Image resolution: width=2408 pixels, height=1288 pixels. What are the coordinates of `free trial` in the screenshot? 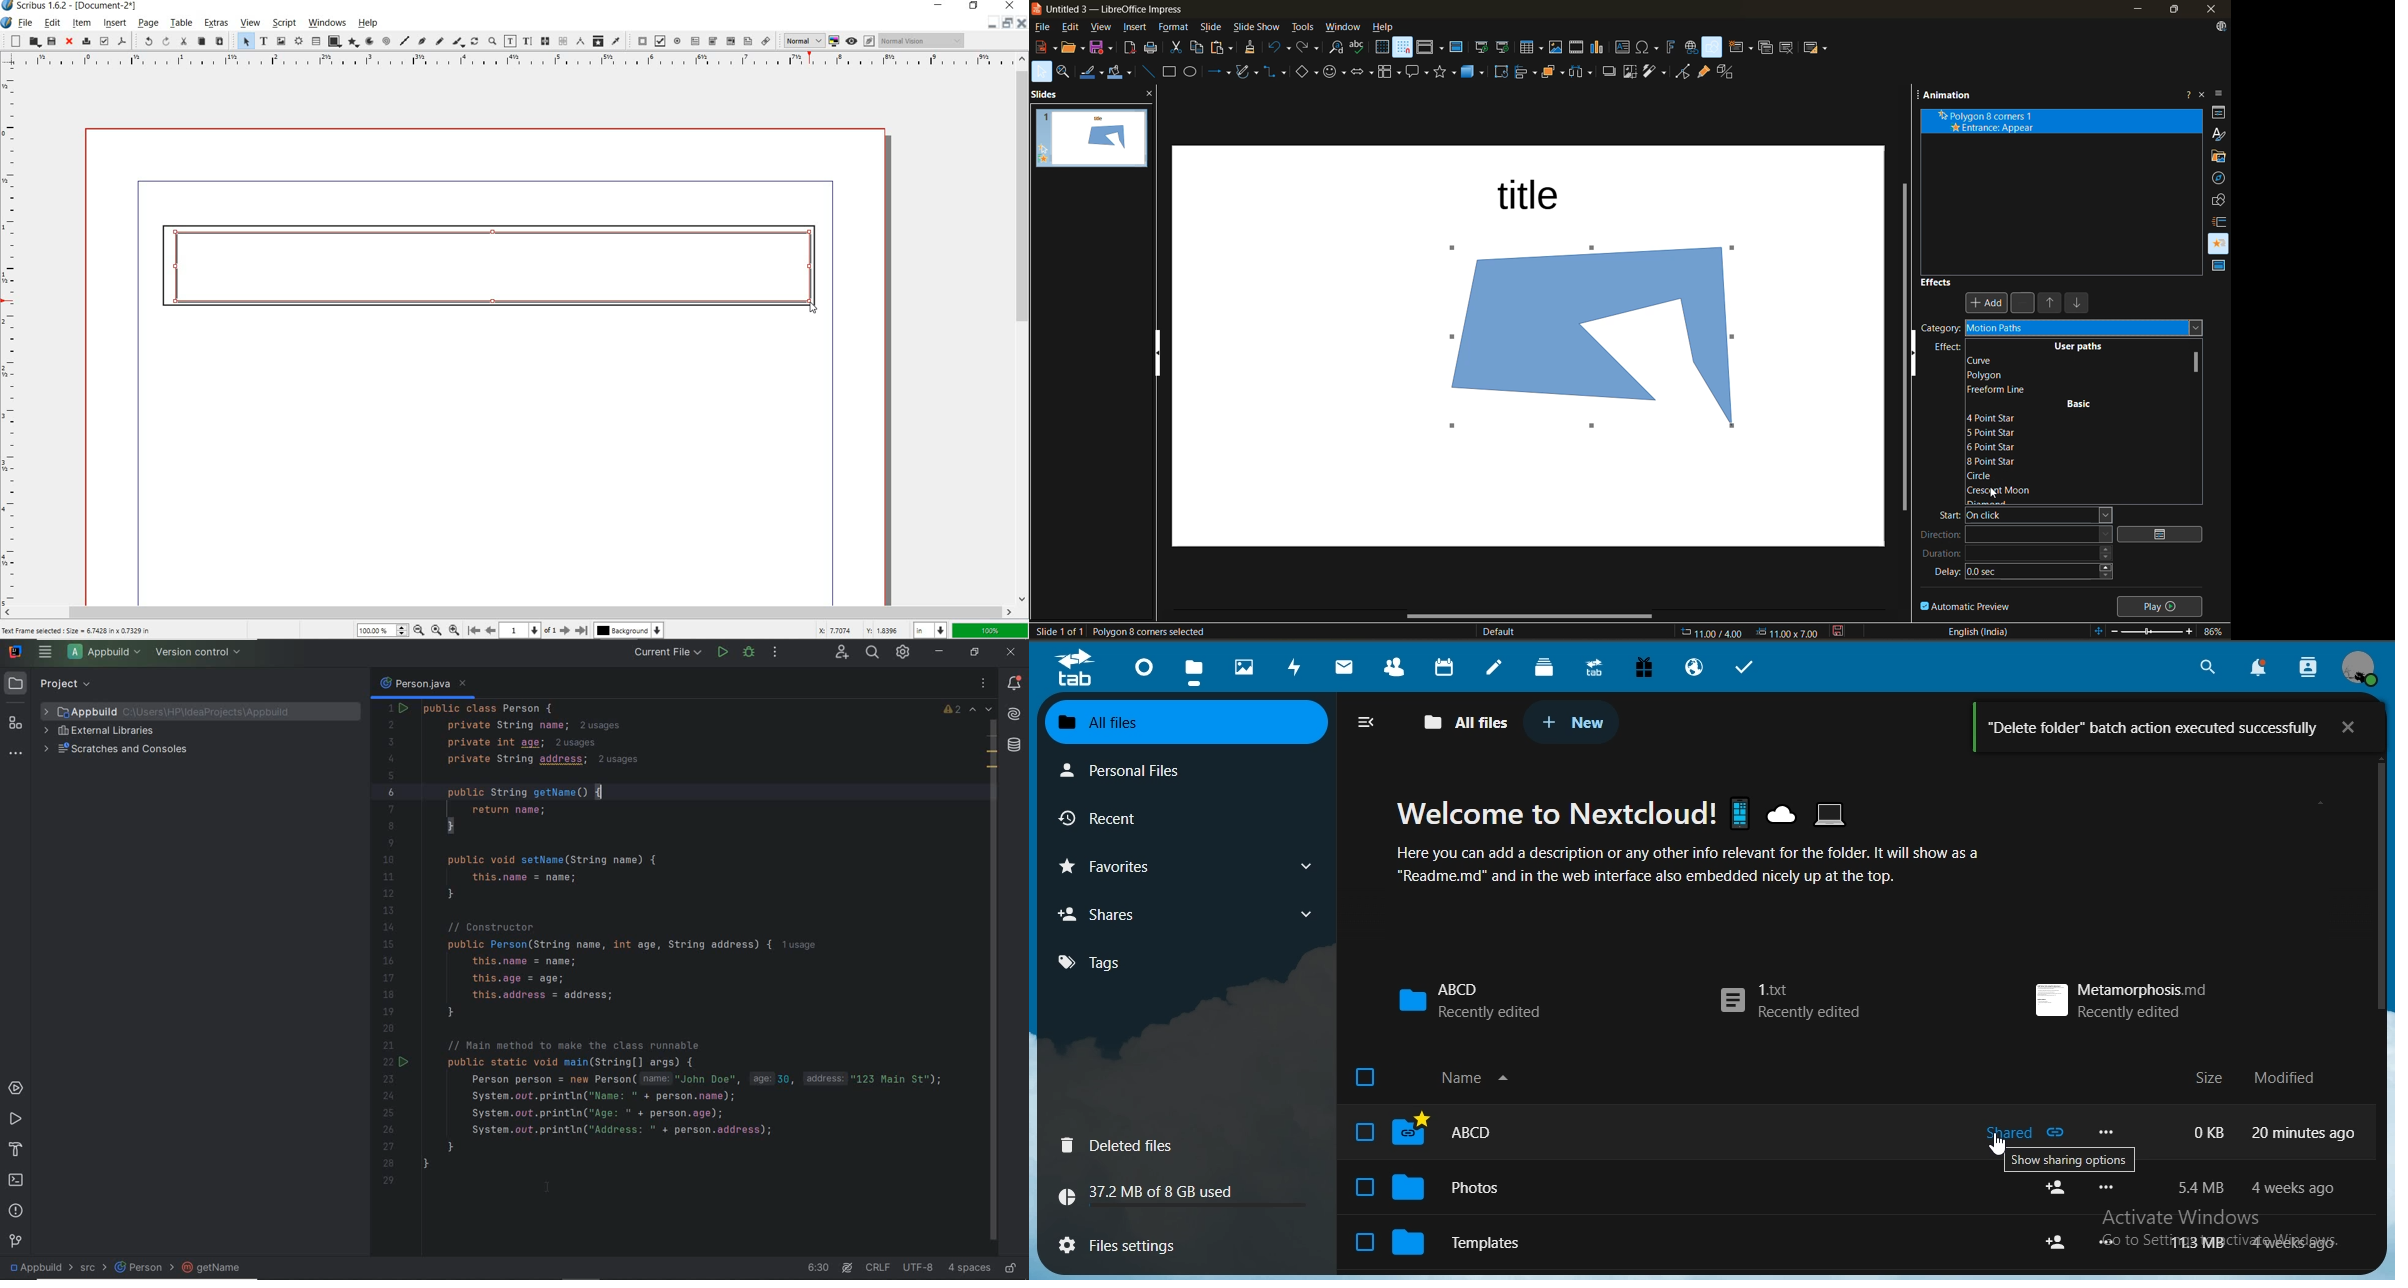 It's located at (1644, 666).